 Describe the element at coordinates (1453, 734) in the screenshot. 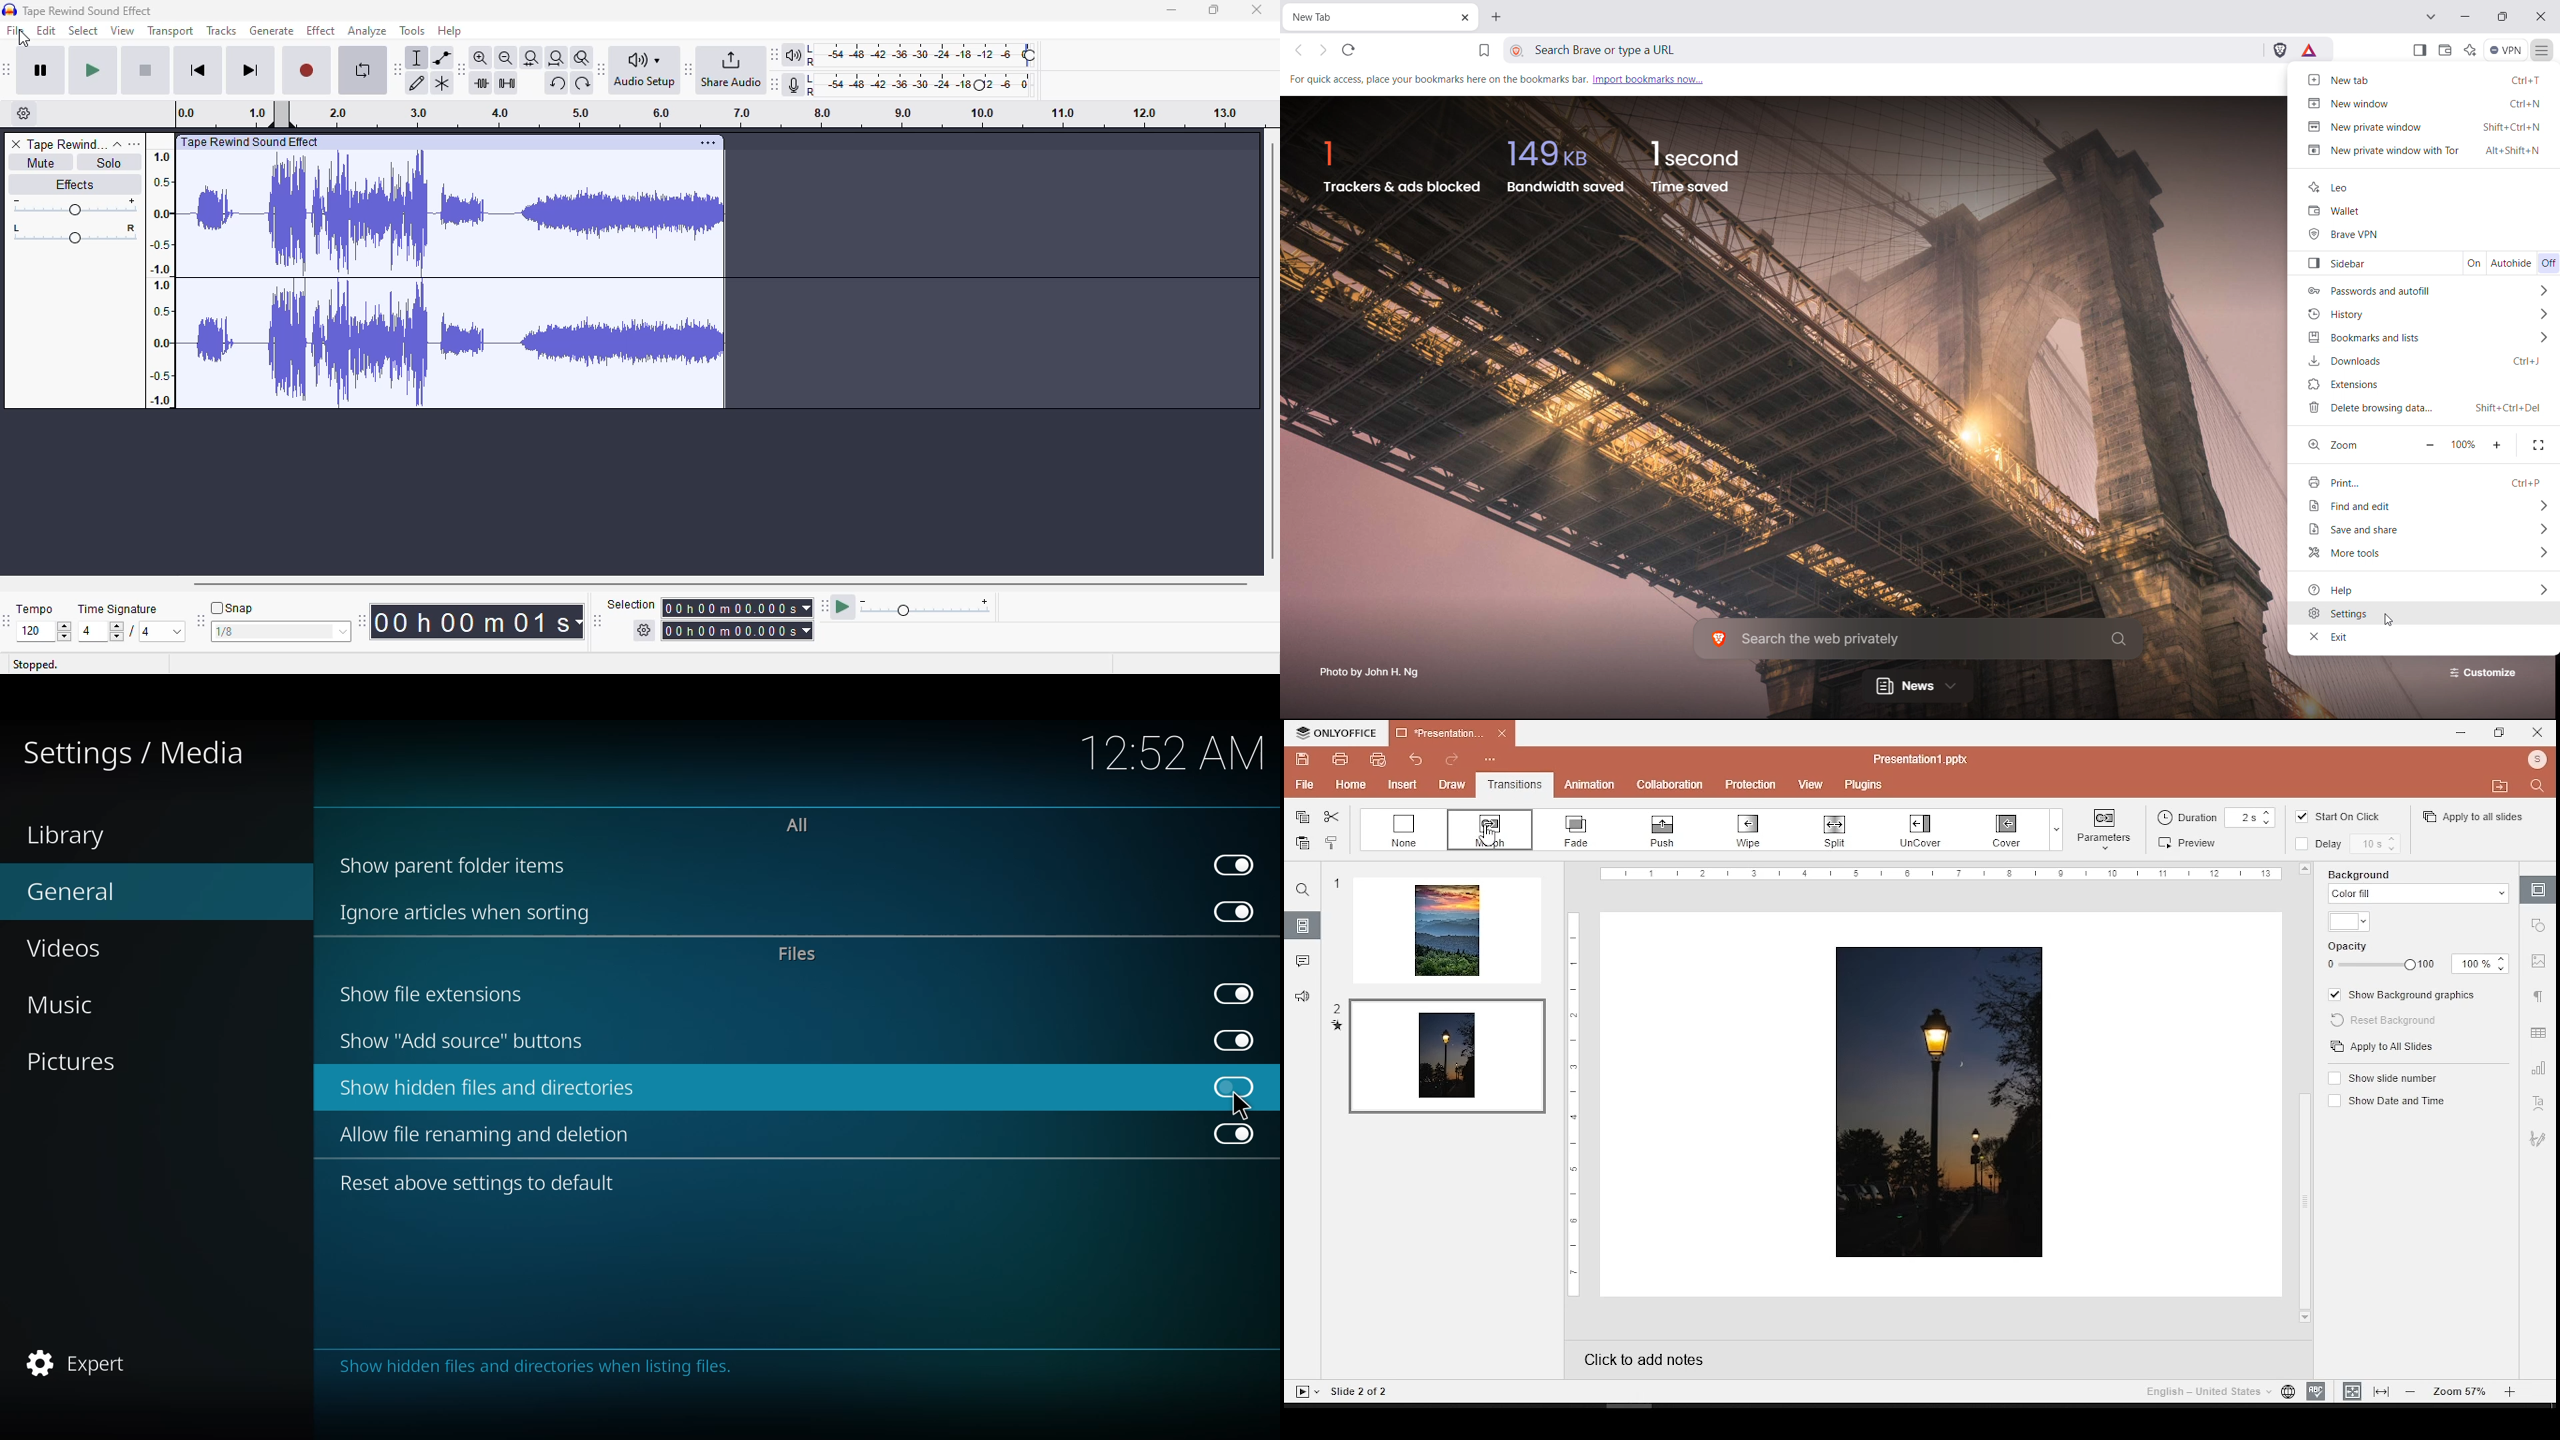

I see `presentation` at that location.